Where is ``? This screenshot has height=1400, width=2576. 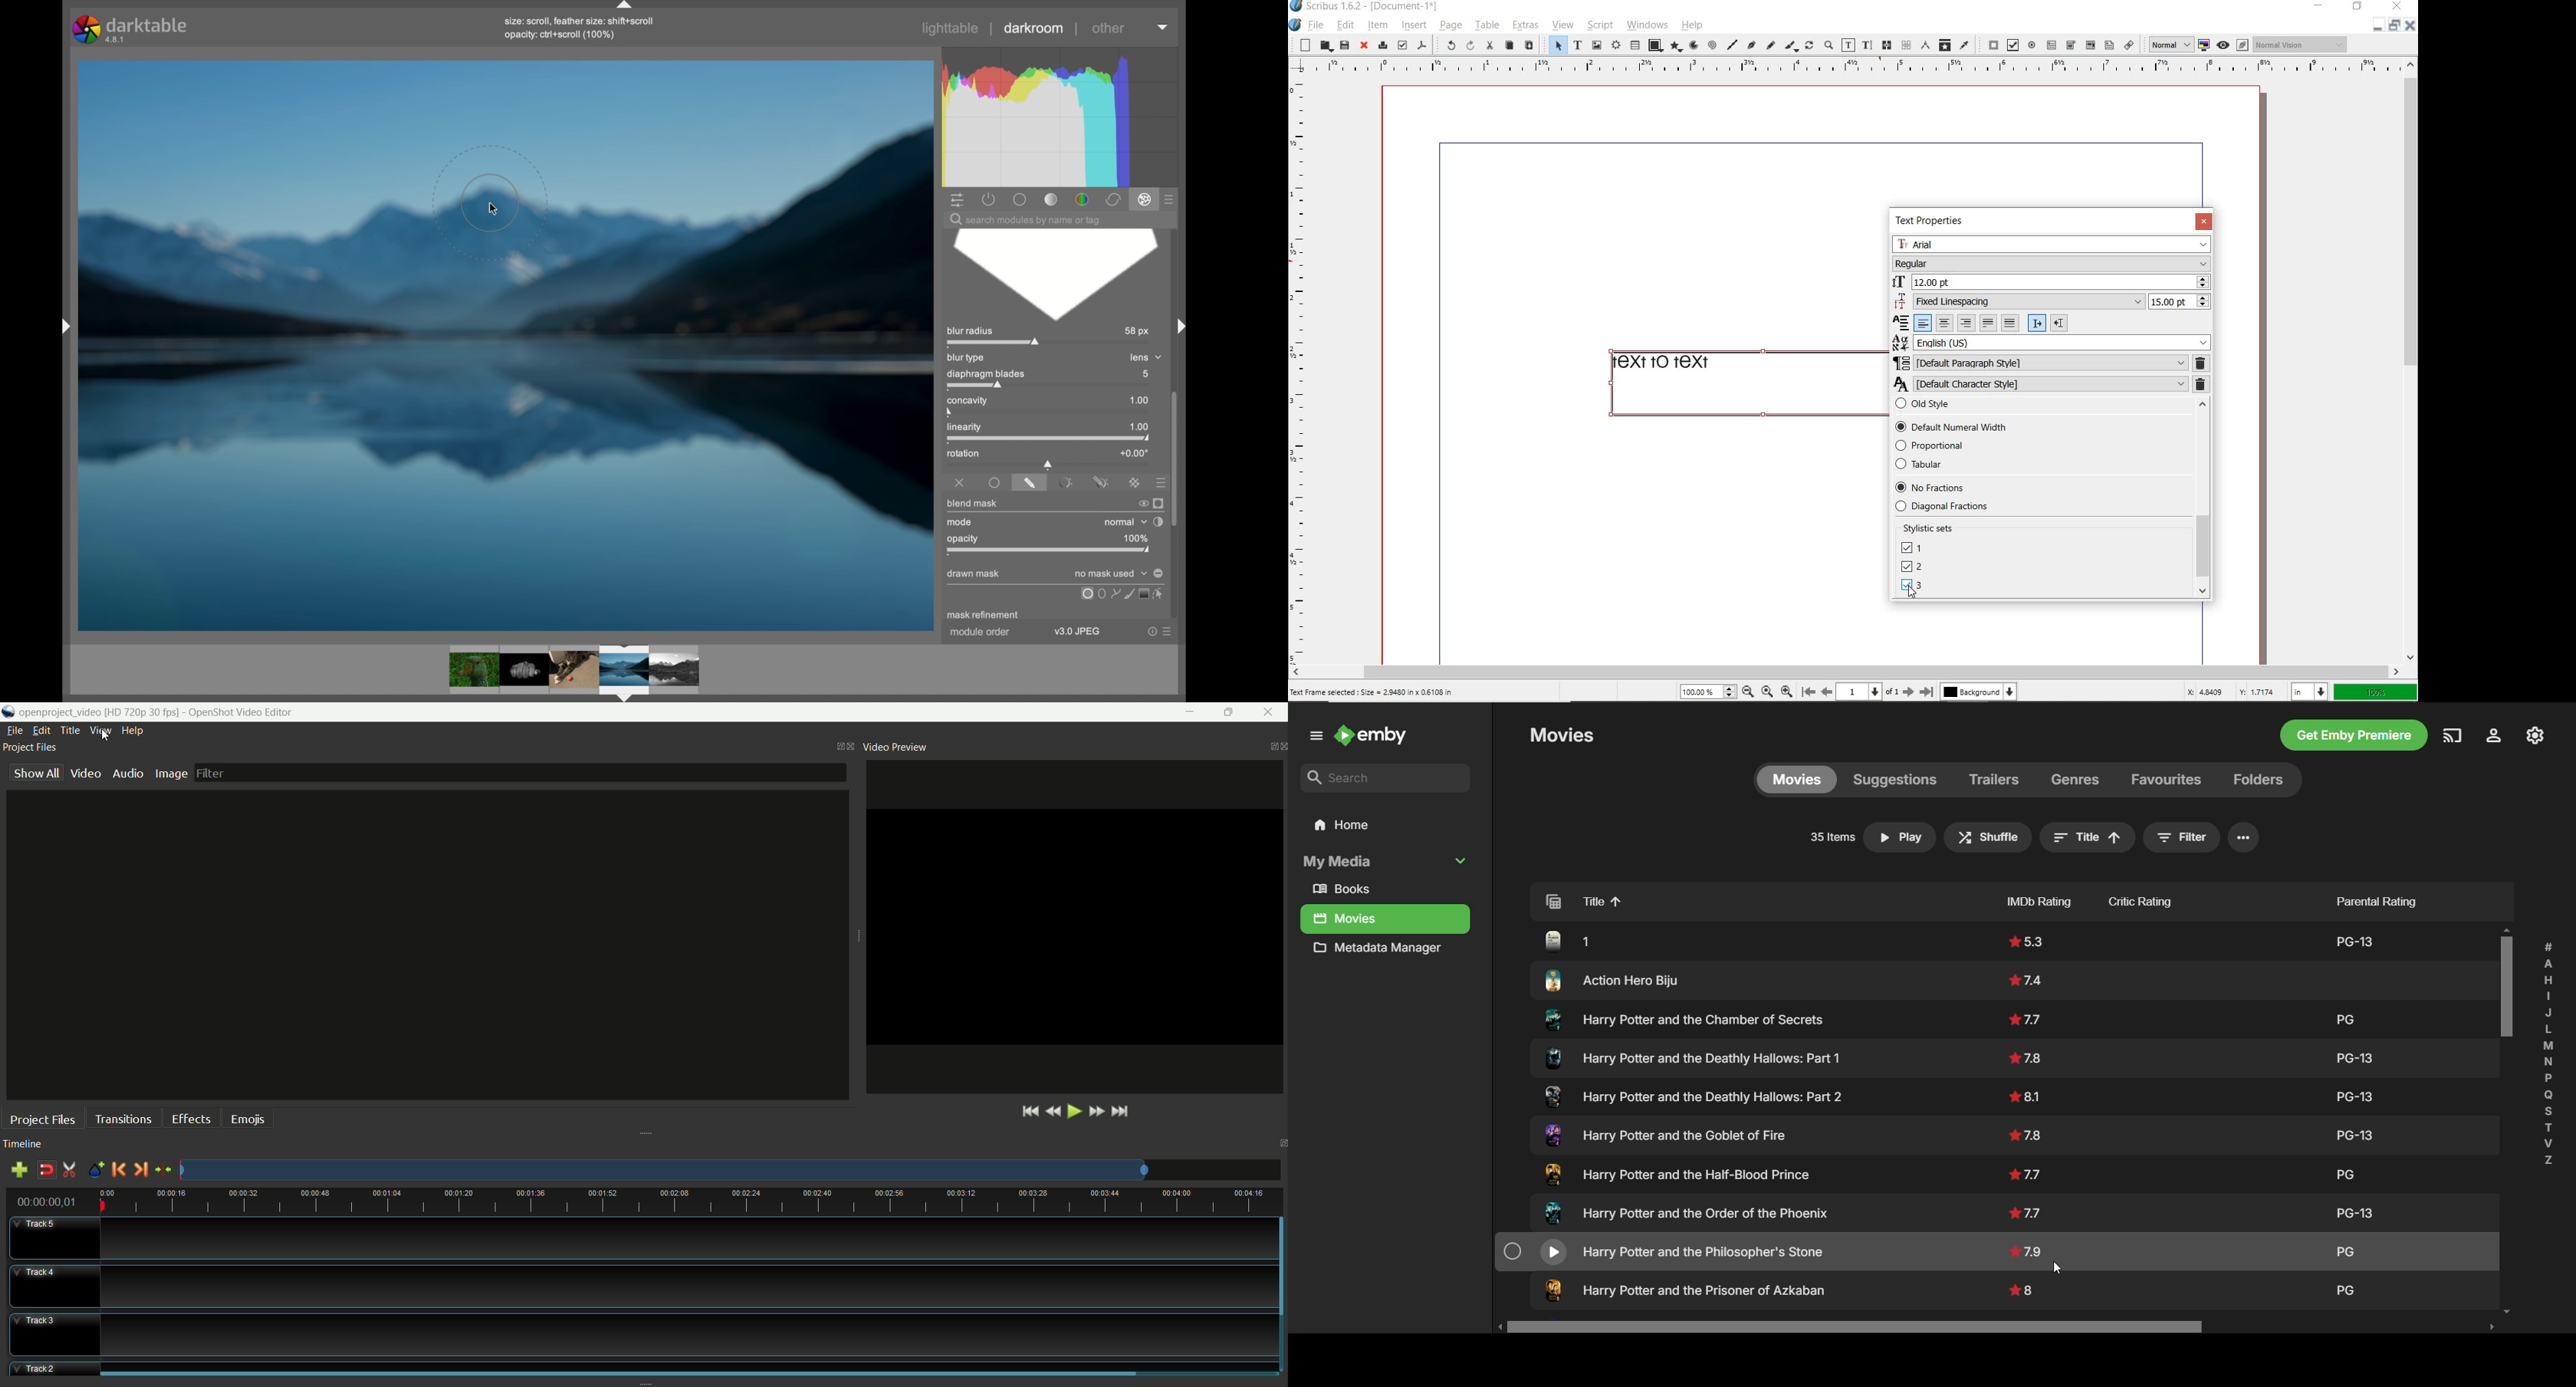
 is located at coordinates (2023, 1288).